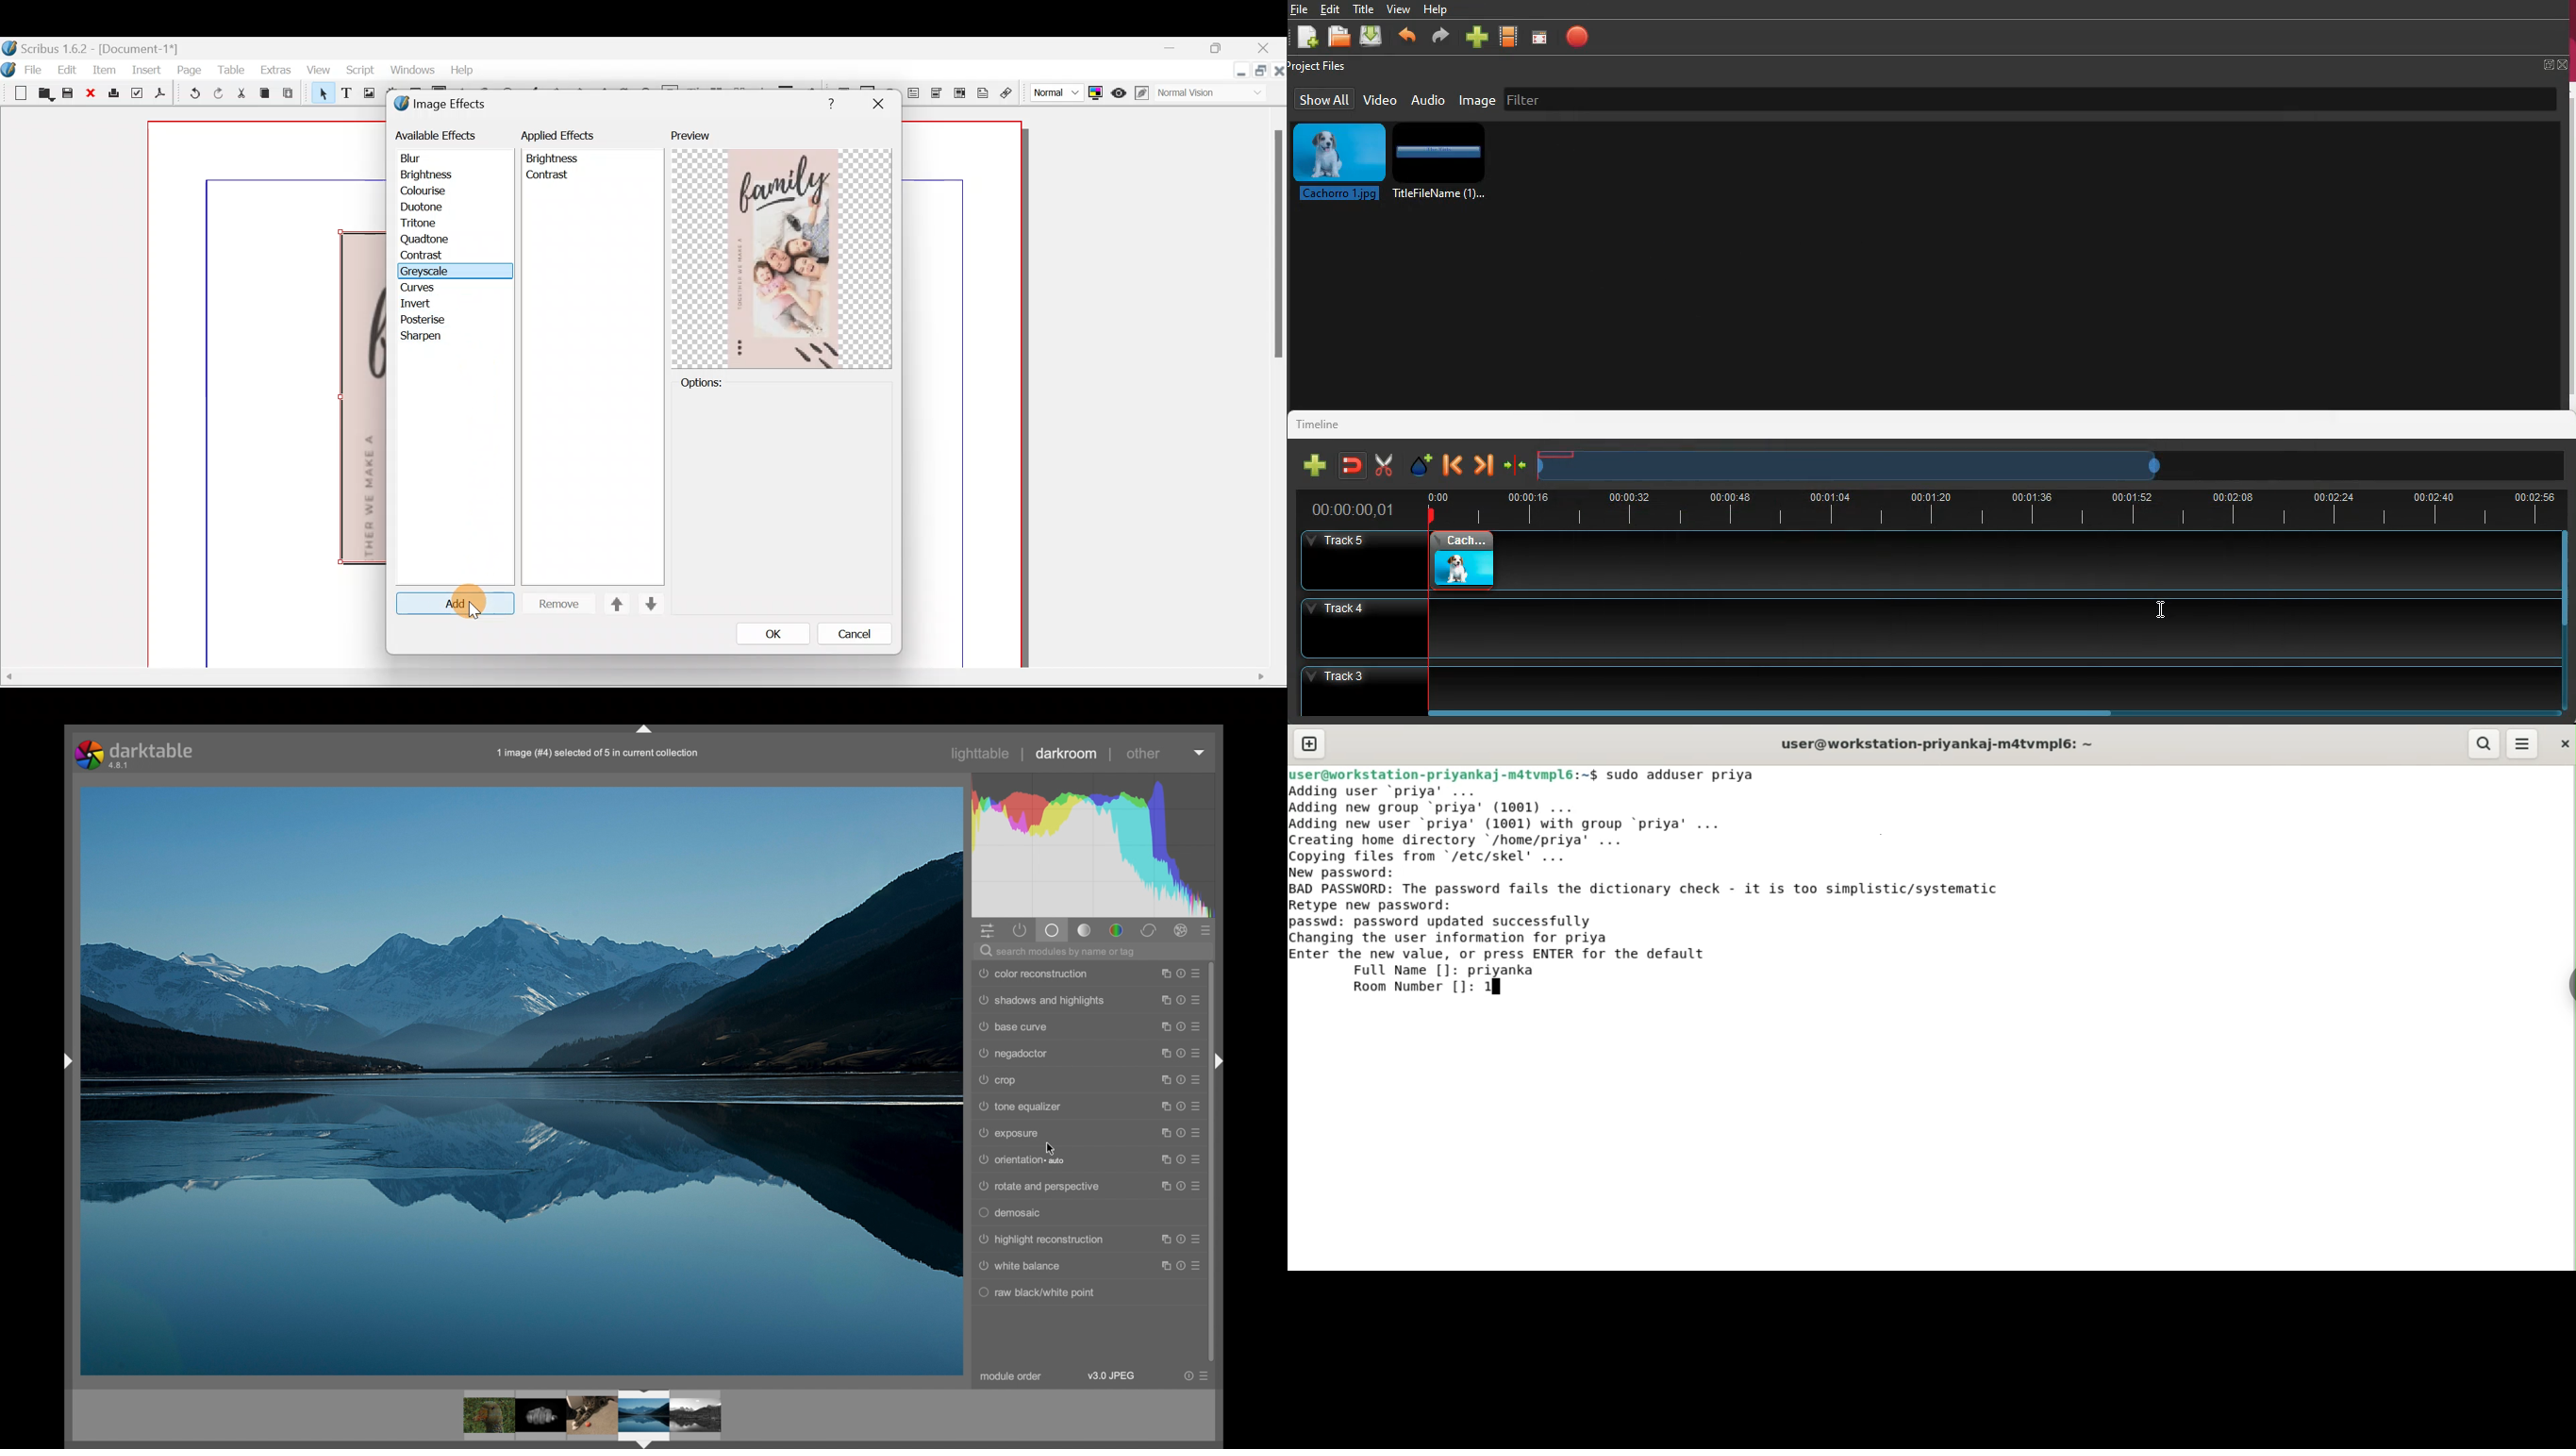 This screenshot has height=1456, width=2576. Describe the element at coordinates (15, 94) in the screenshot. I see `New` at that location.